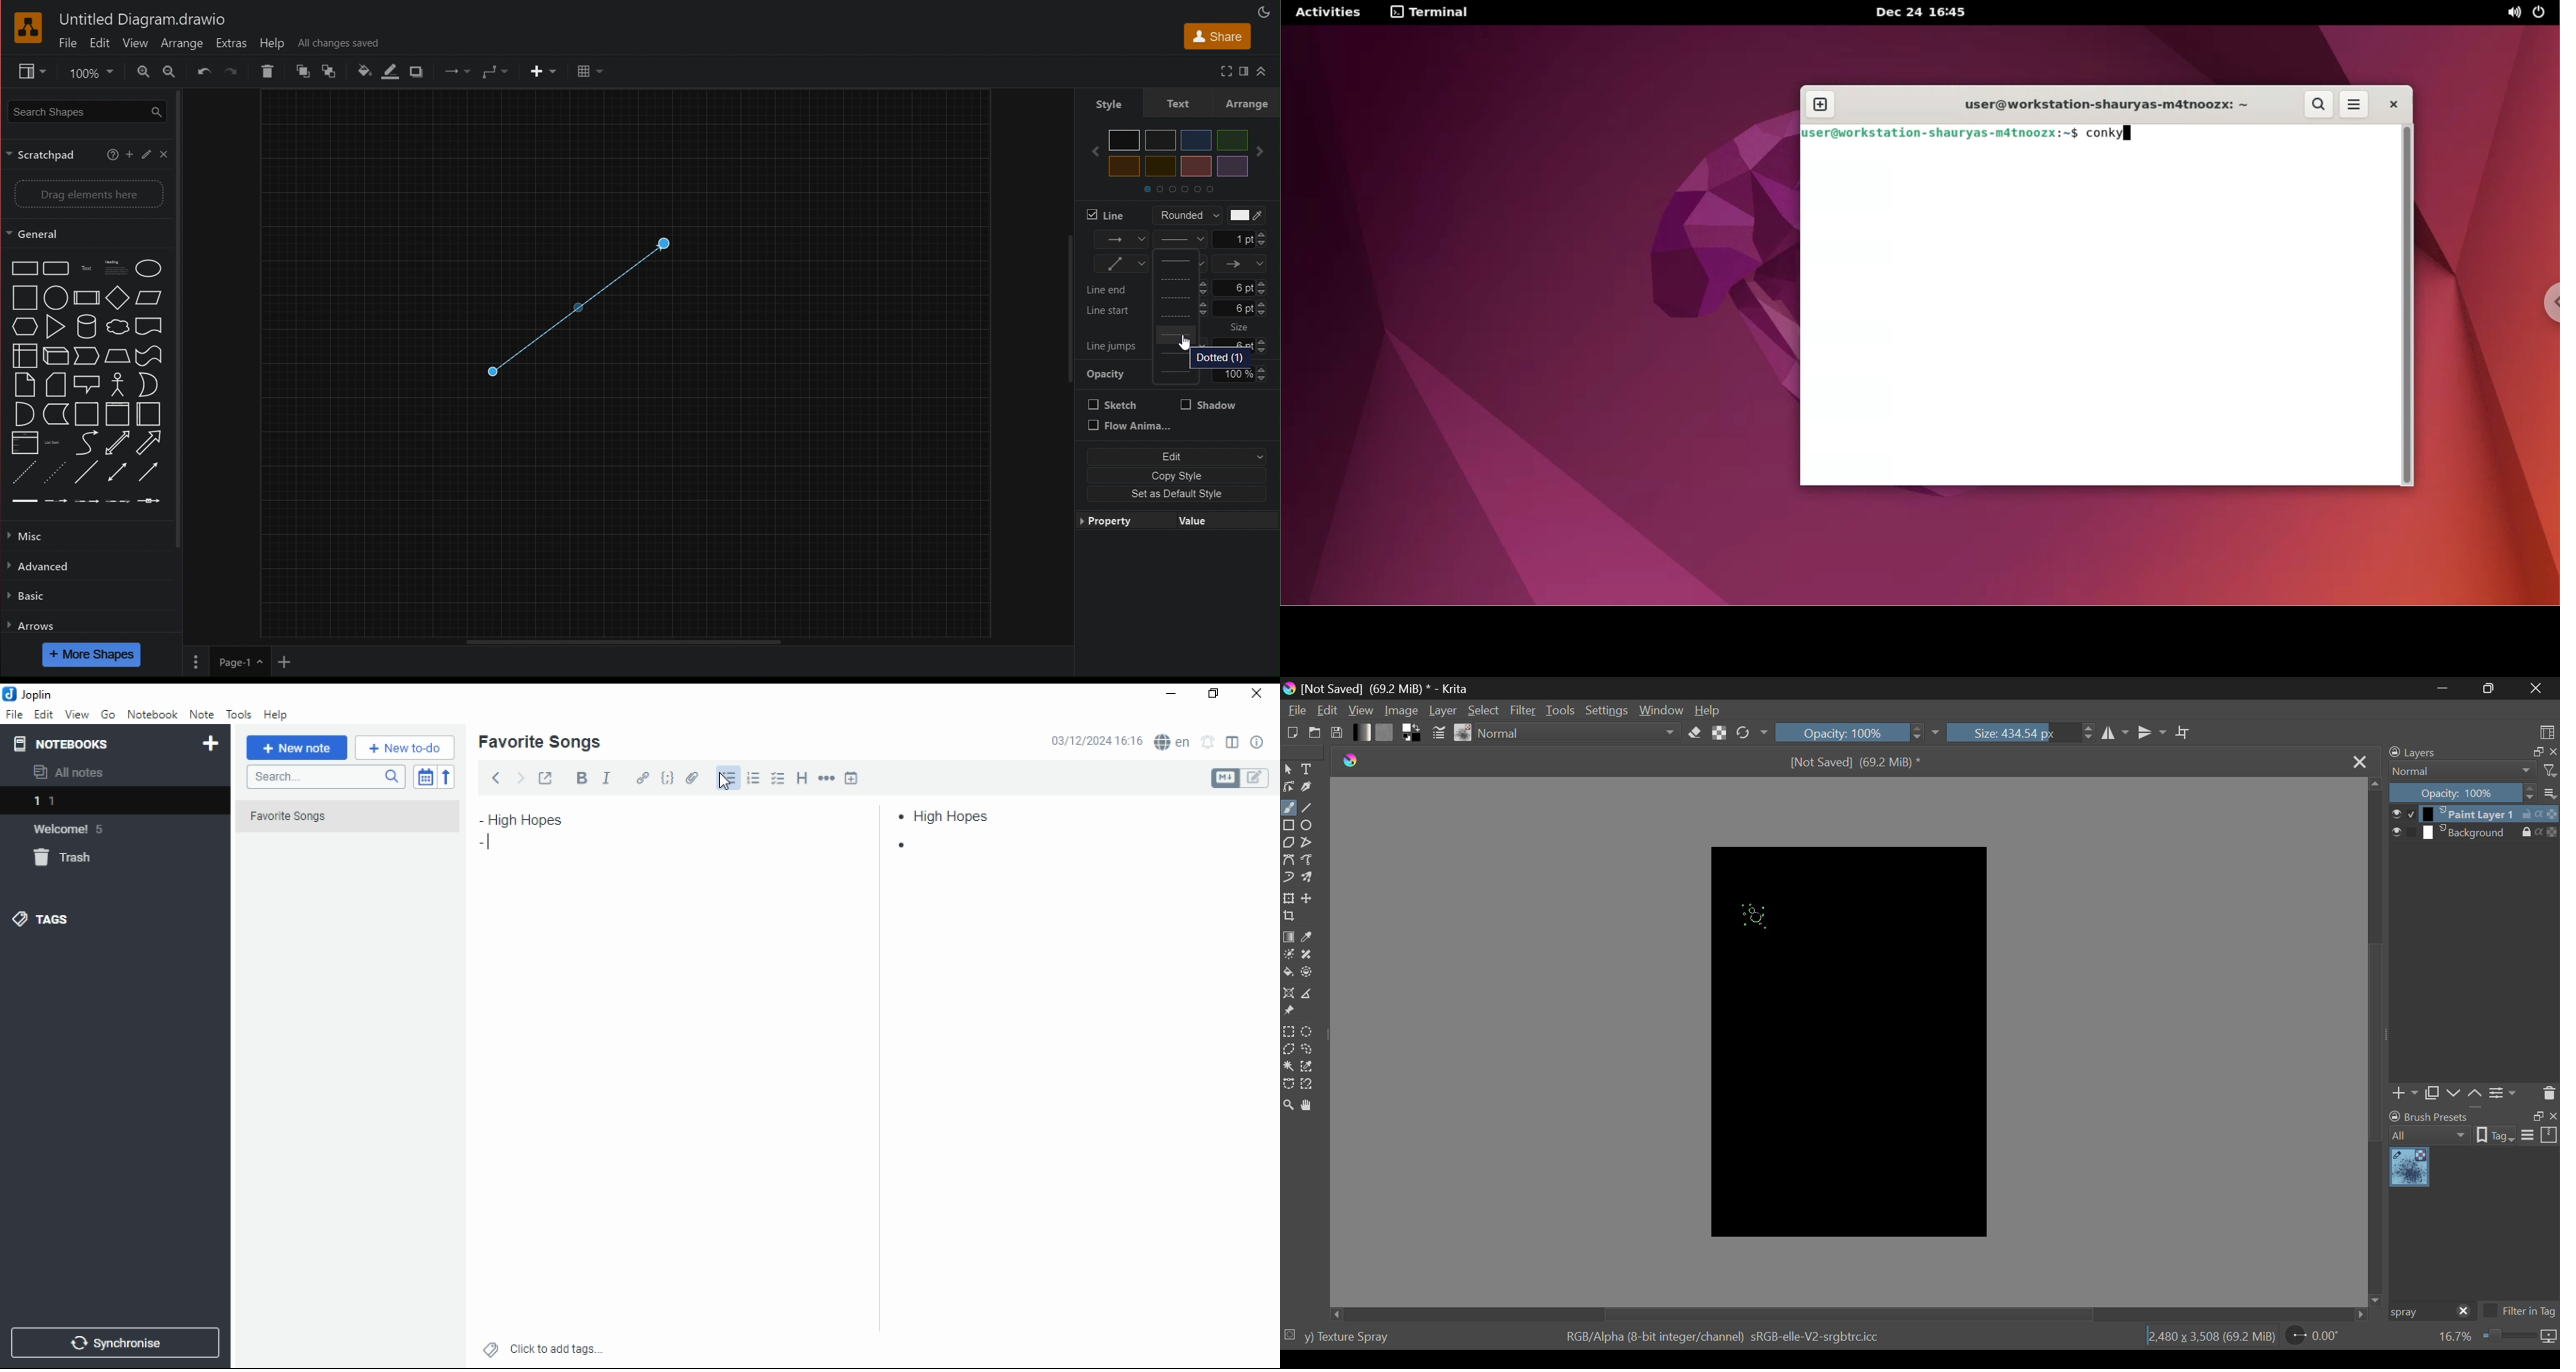  What do you see at coordinates (240, 715) in the screenshot?
I see `tools` at bounding box center [240, 715].